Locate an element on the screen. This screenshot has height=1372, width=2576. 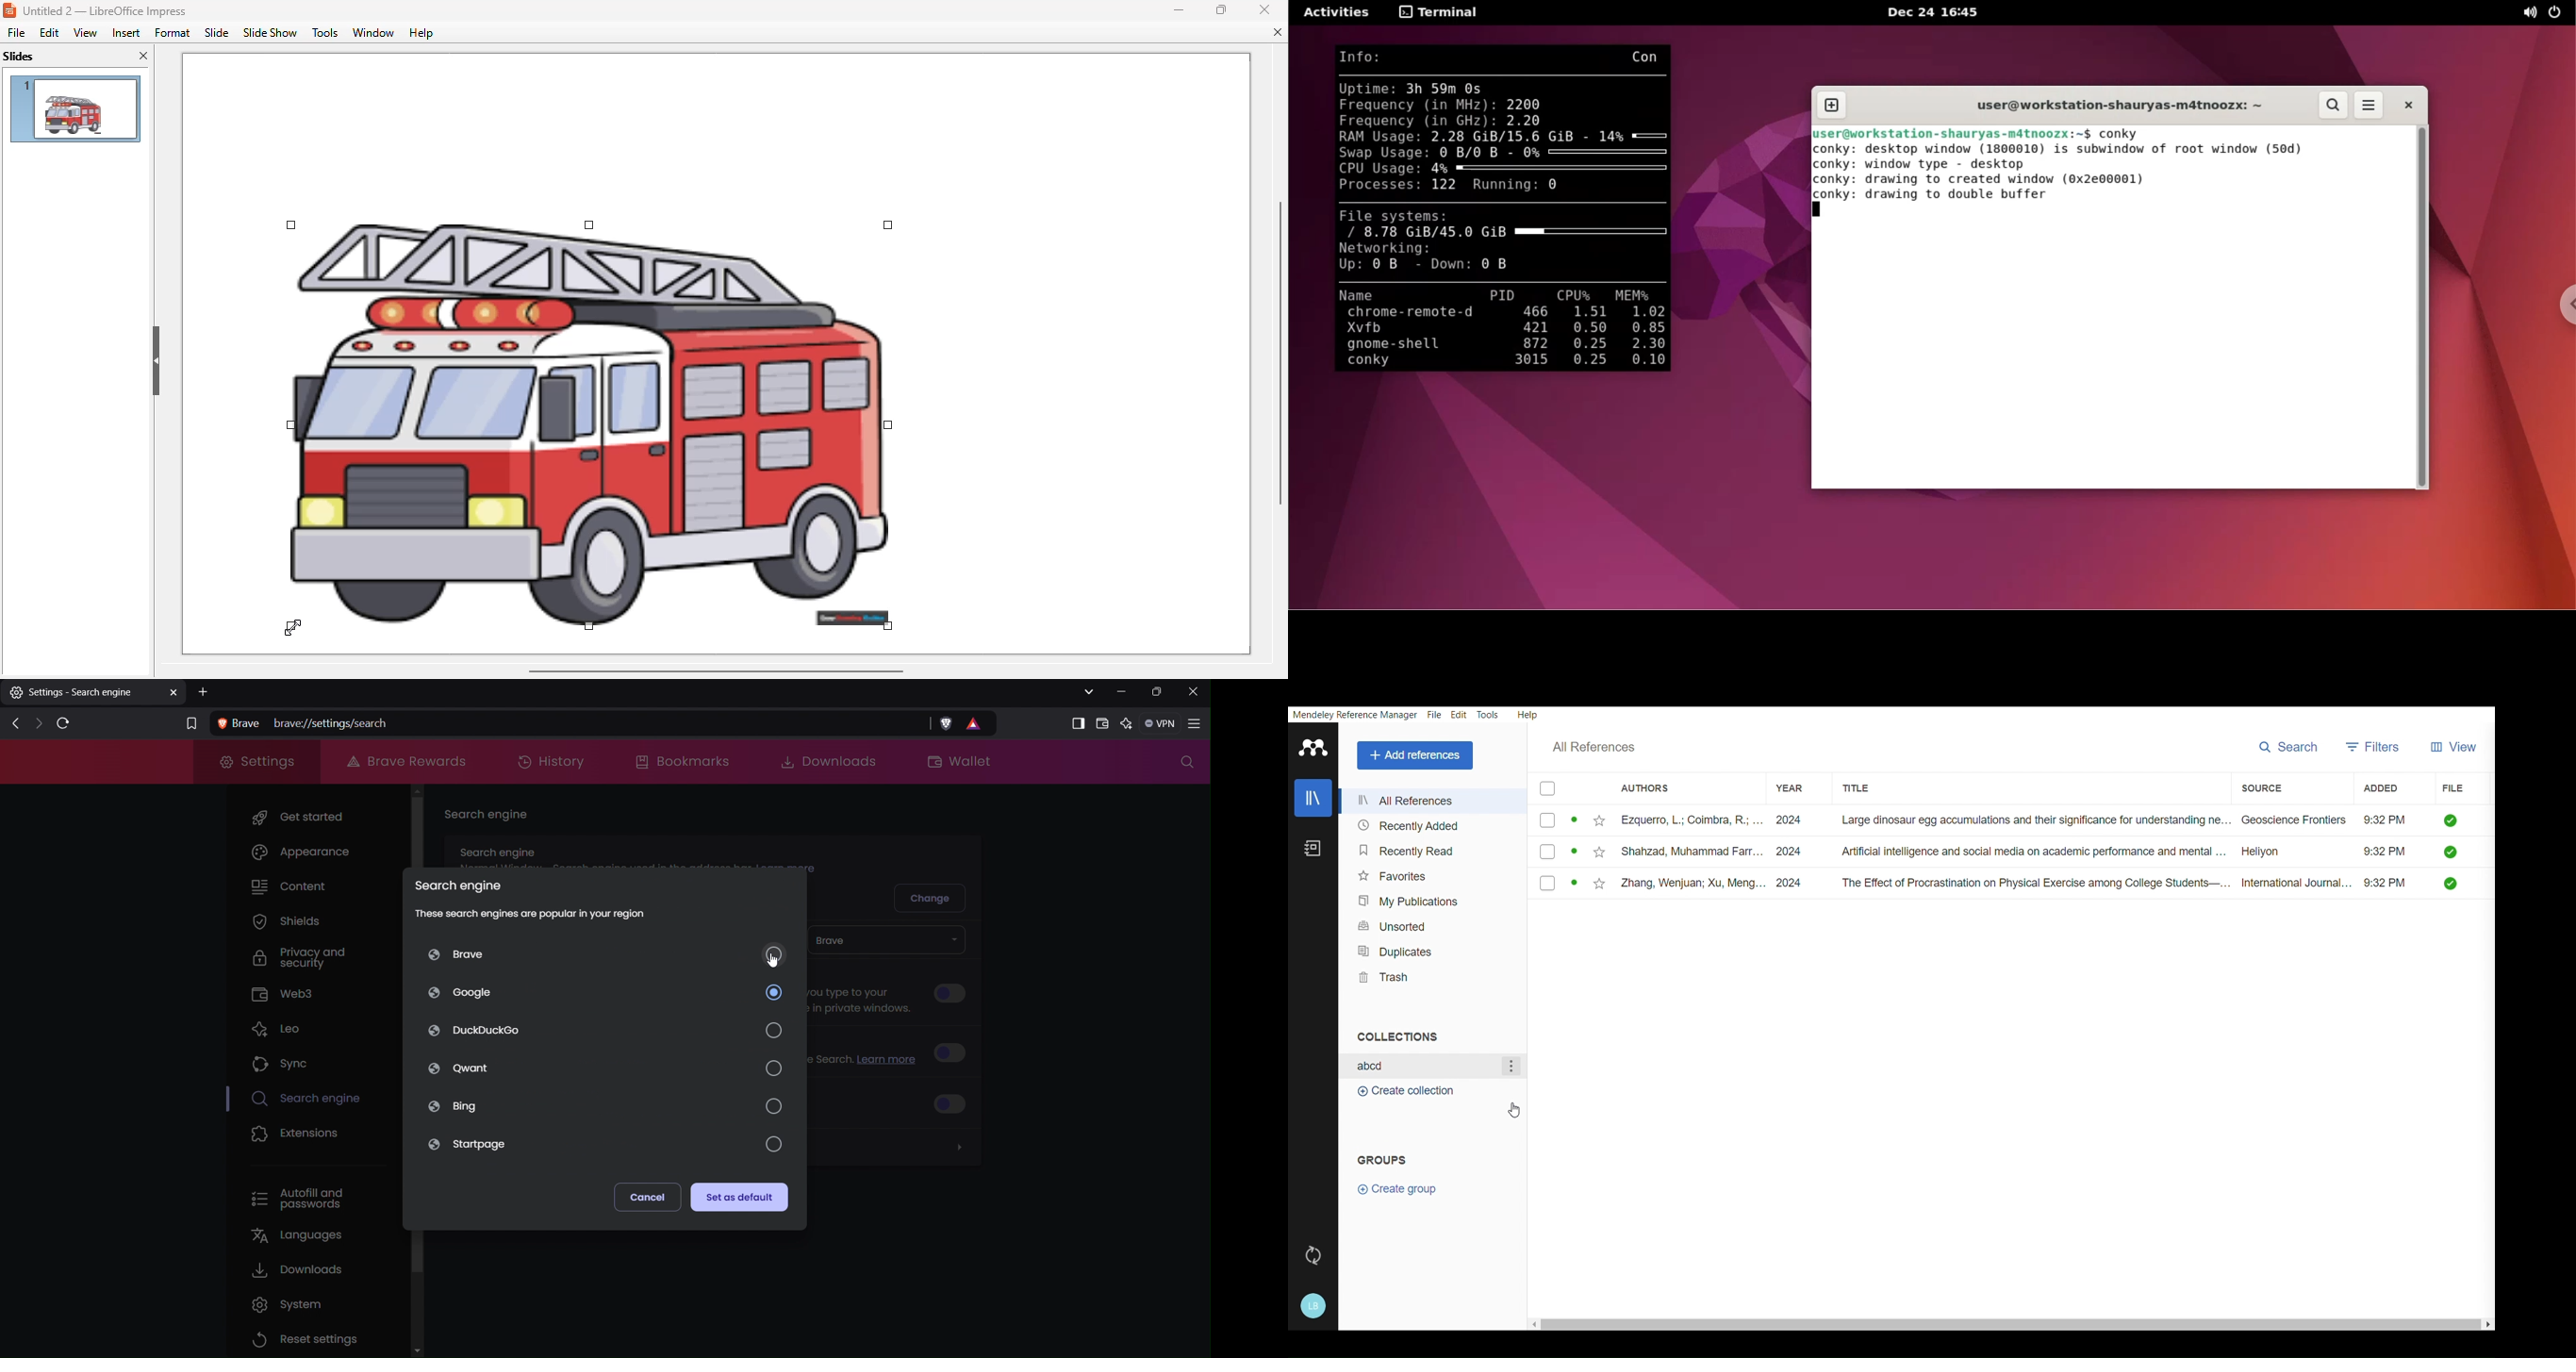
Edit is located at coordinates (1458, 714).